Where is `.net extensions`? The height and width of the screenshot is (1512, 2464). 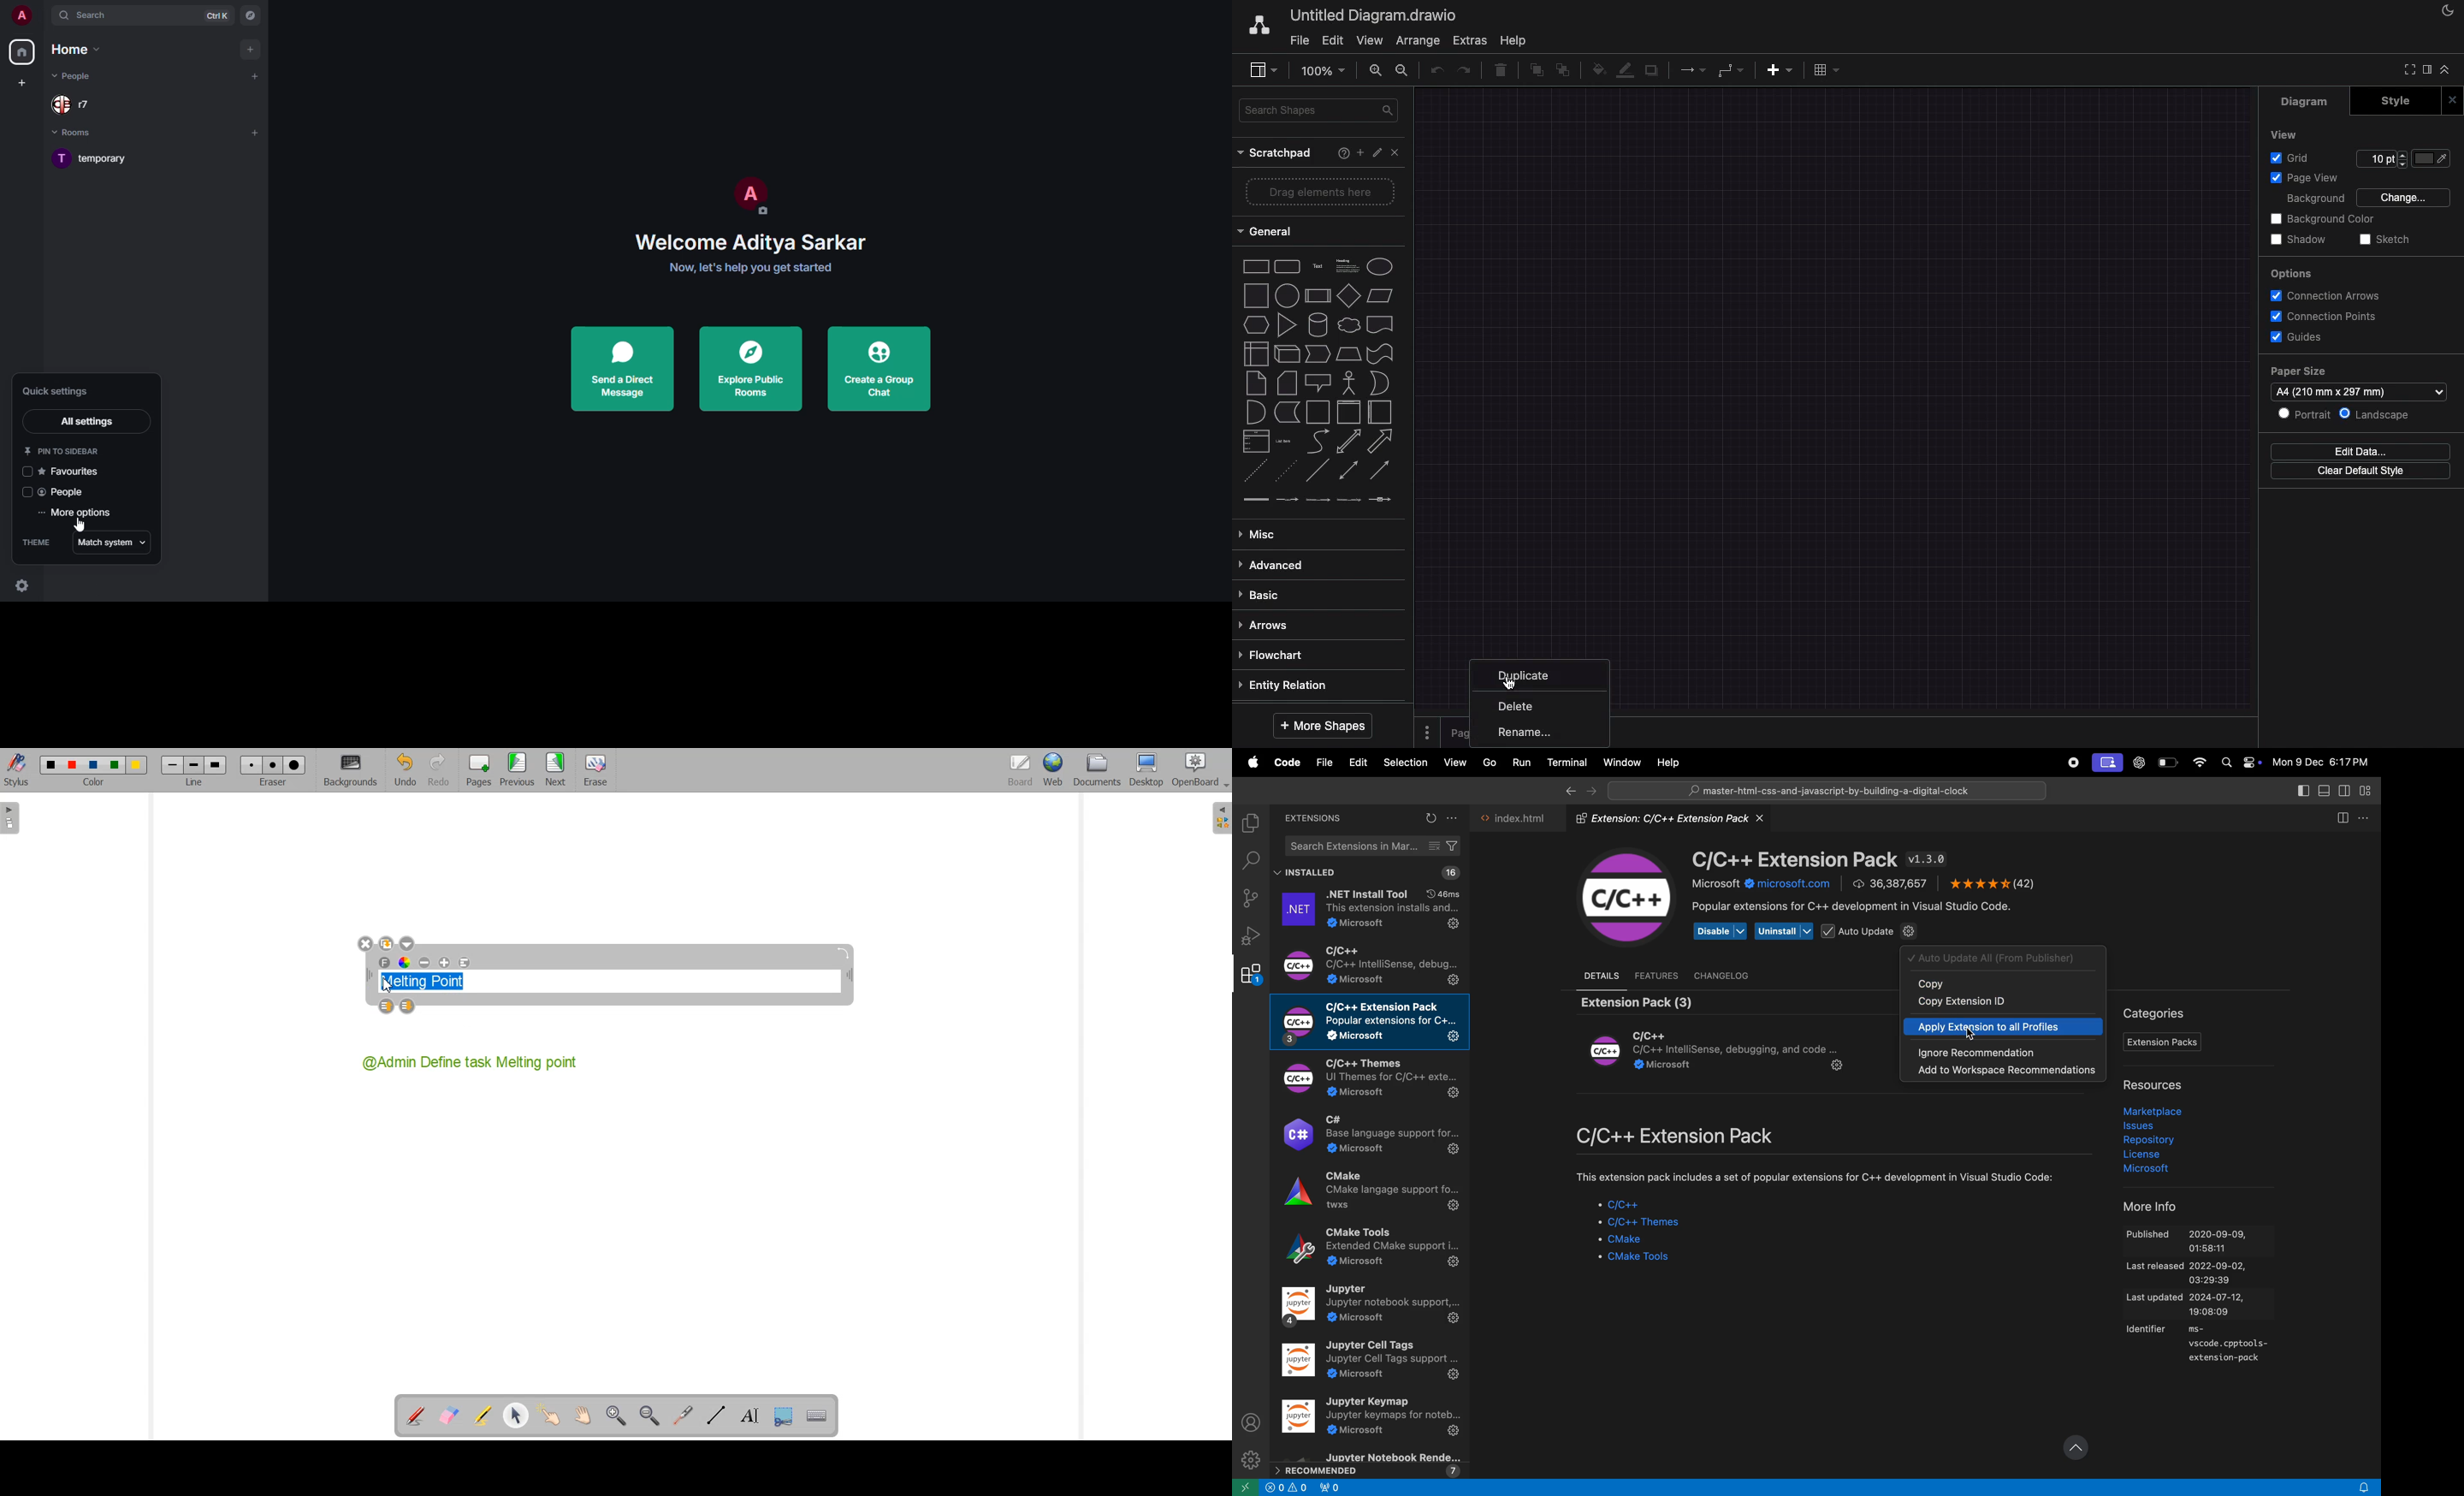
.net extensions is located at coordinates (1369, 910).